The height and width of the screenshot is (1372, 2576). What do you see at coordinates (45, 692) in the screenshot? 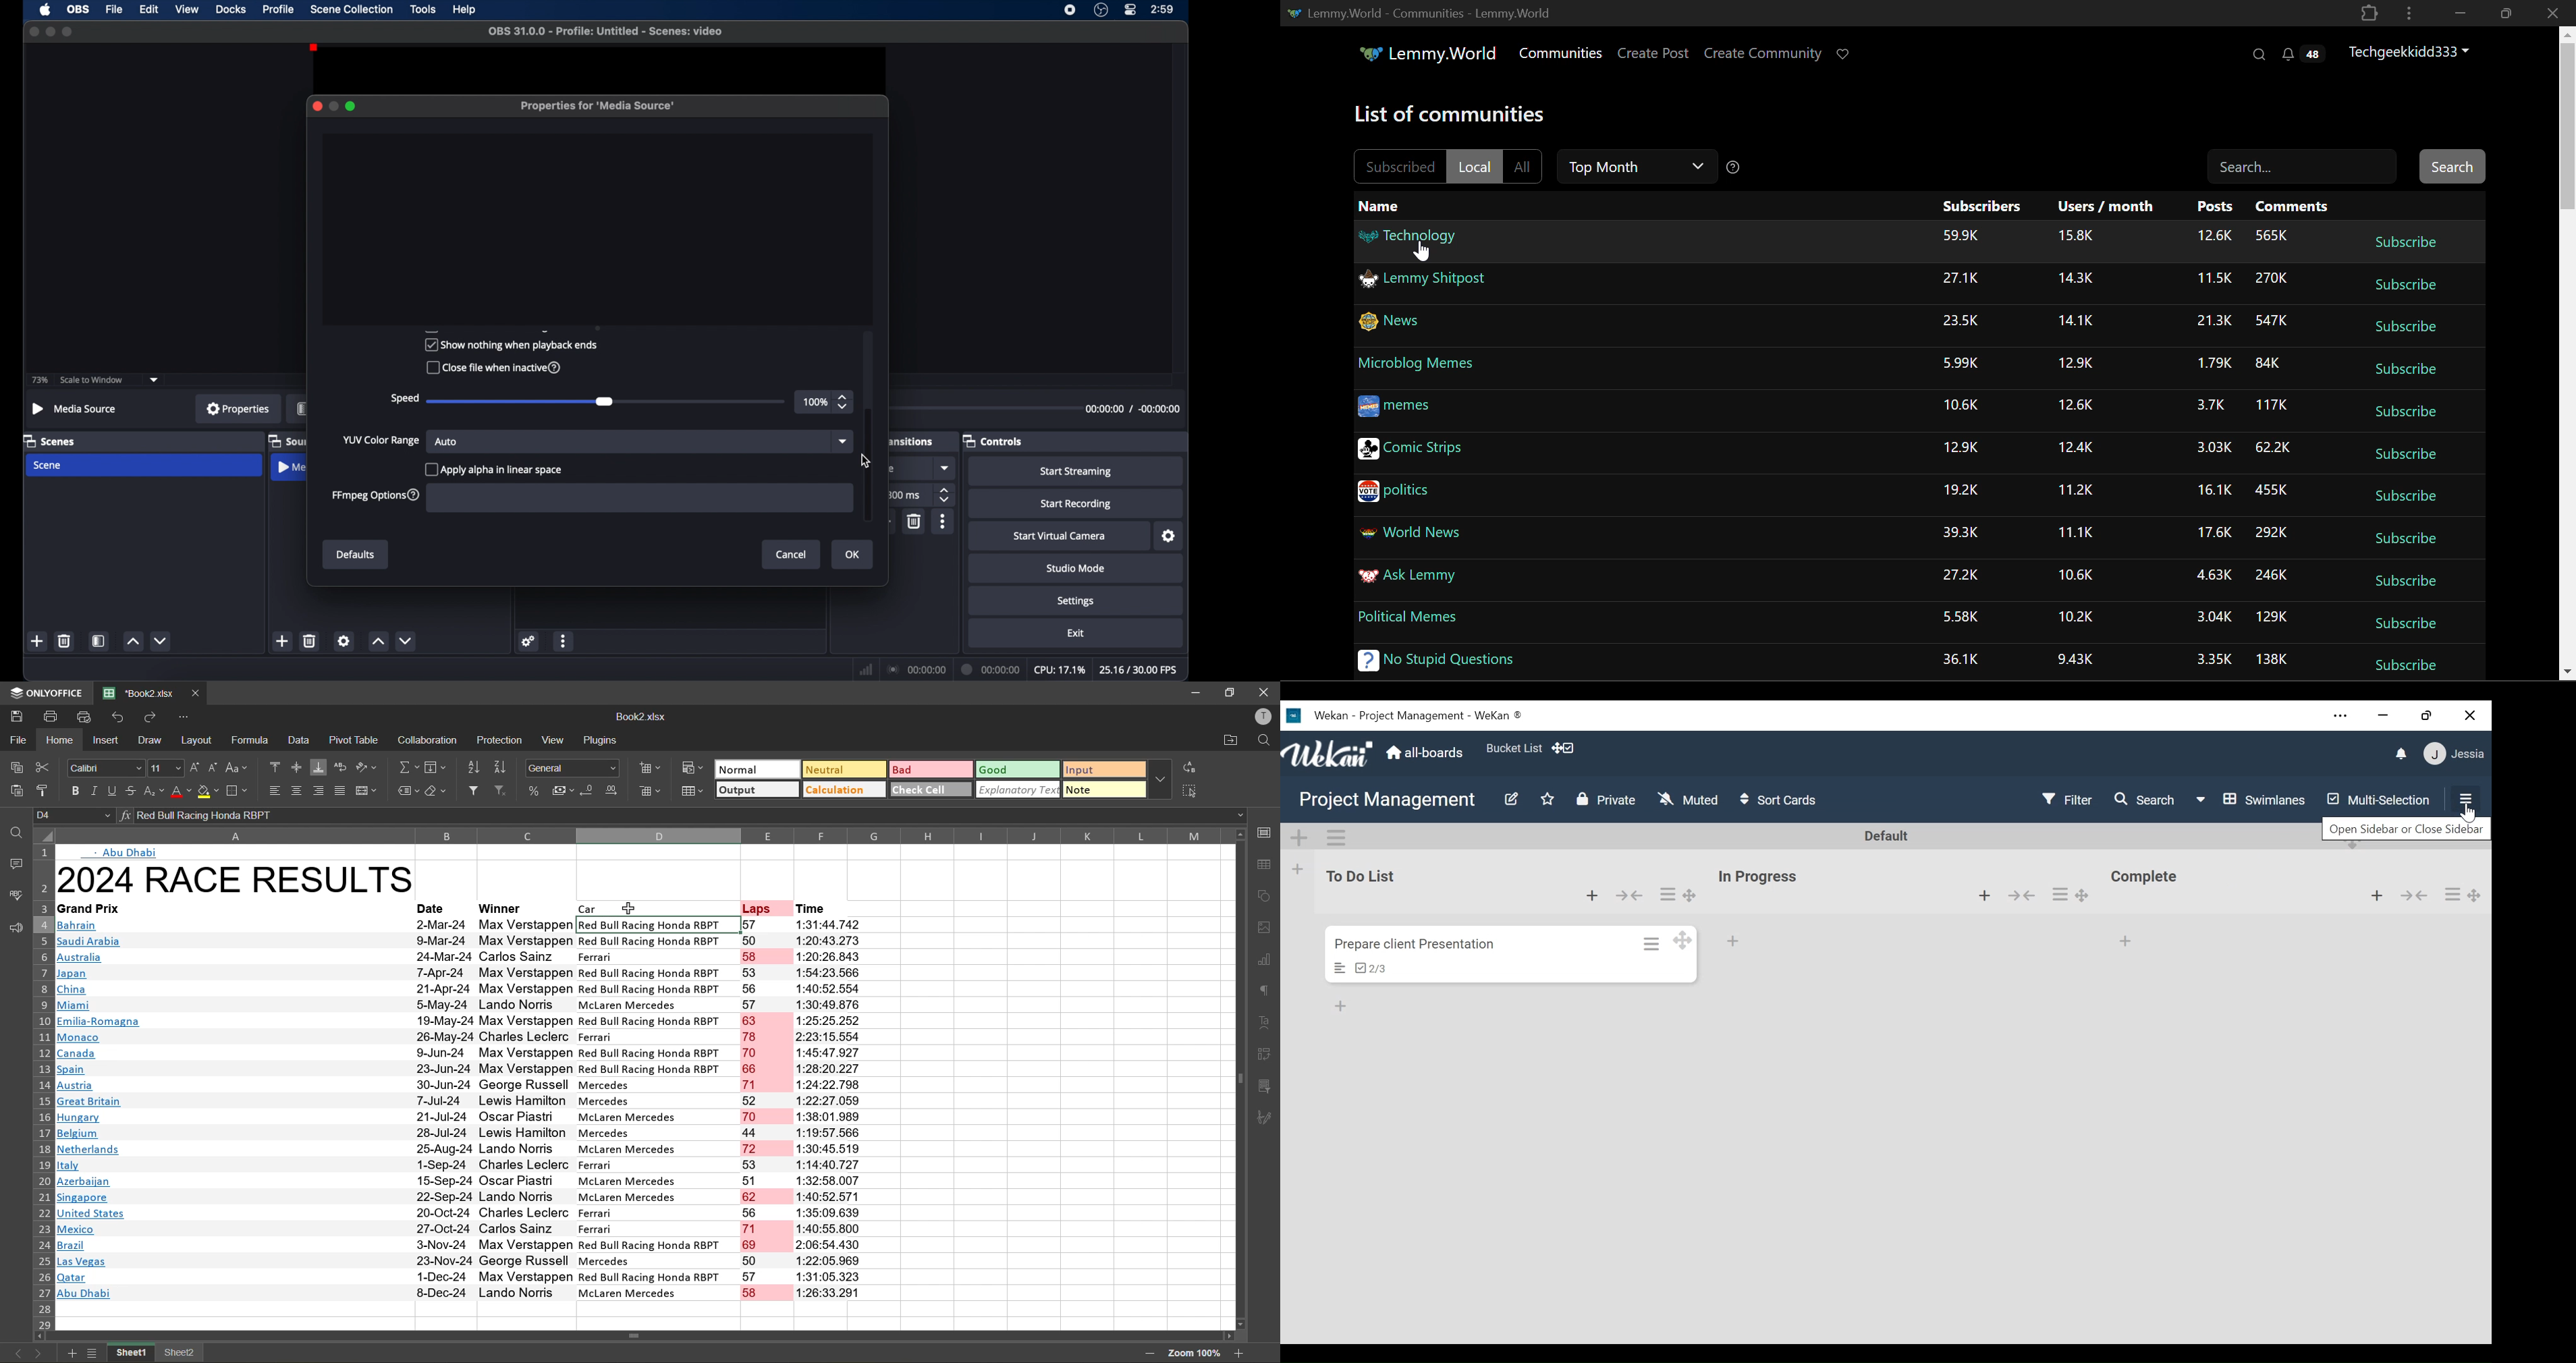
I see `app name` at bounding box center [45, 692].